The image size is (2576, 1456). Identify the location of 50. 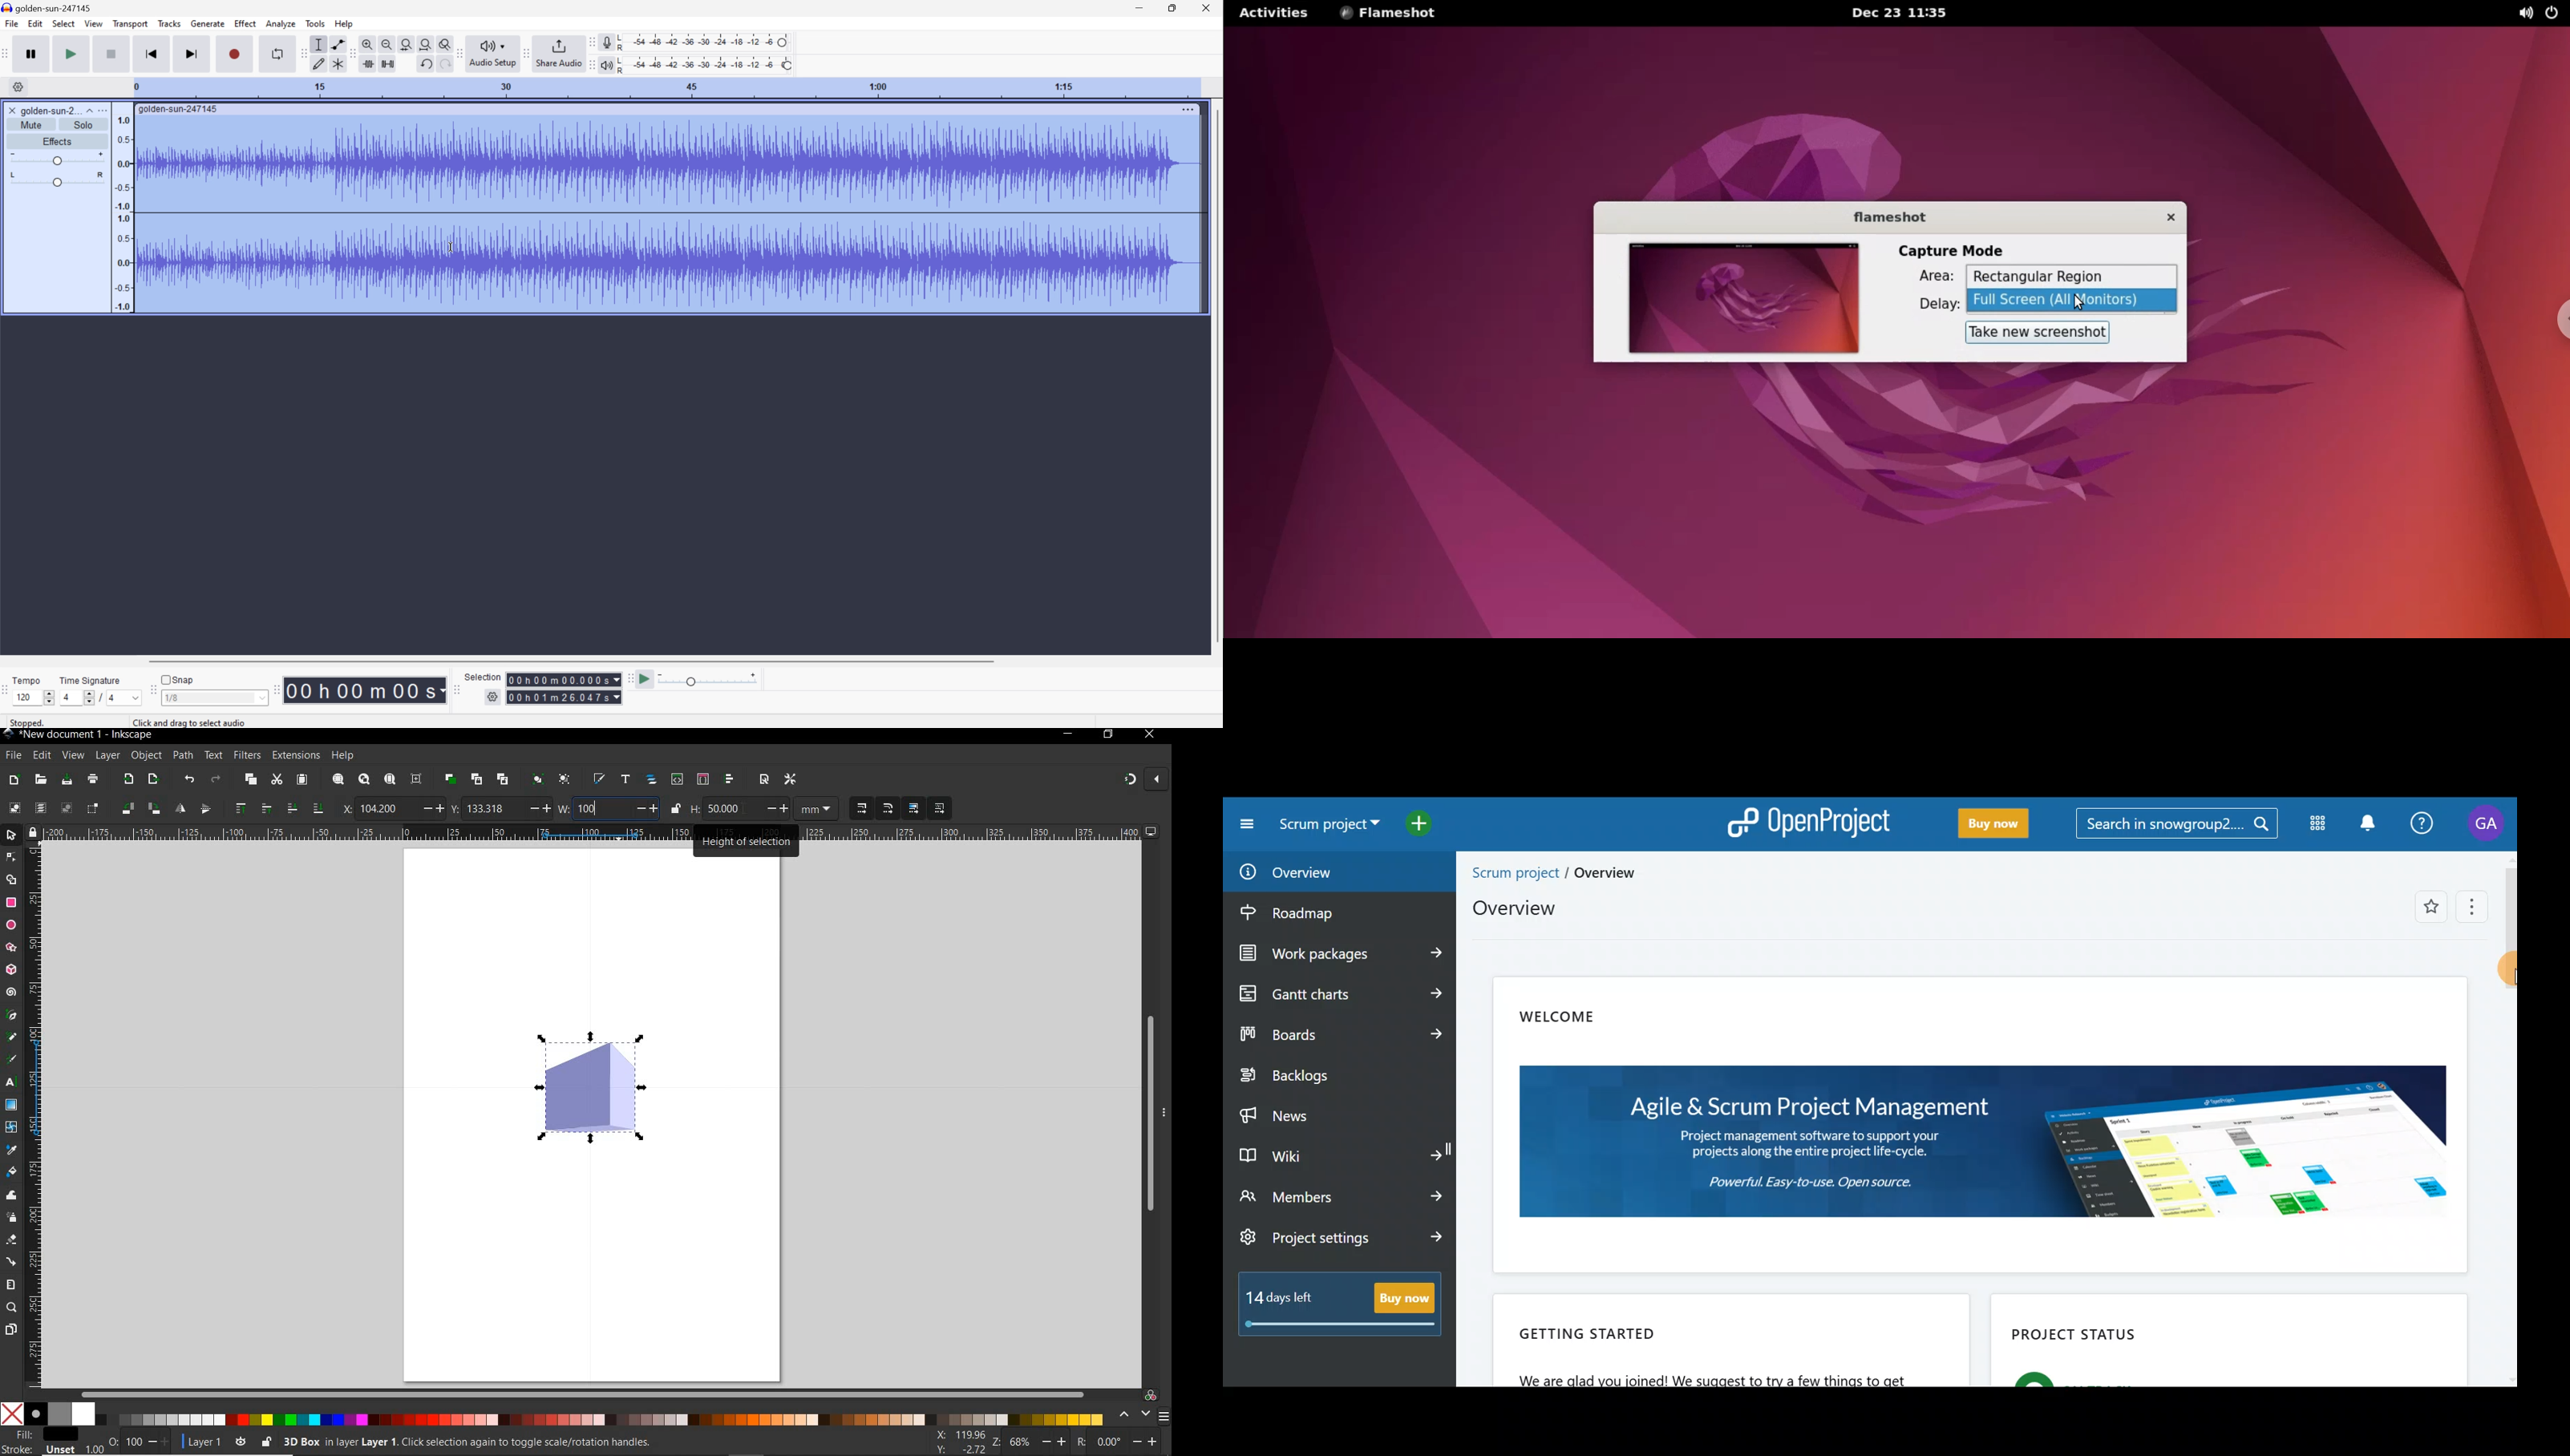
(731, 808).